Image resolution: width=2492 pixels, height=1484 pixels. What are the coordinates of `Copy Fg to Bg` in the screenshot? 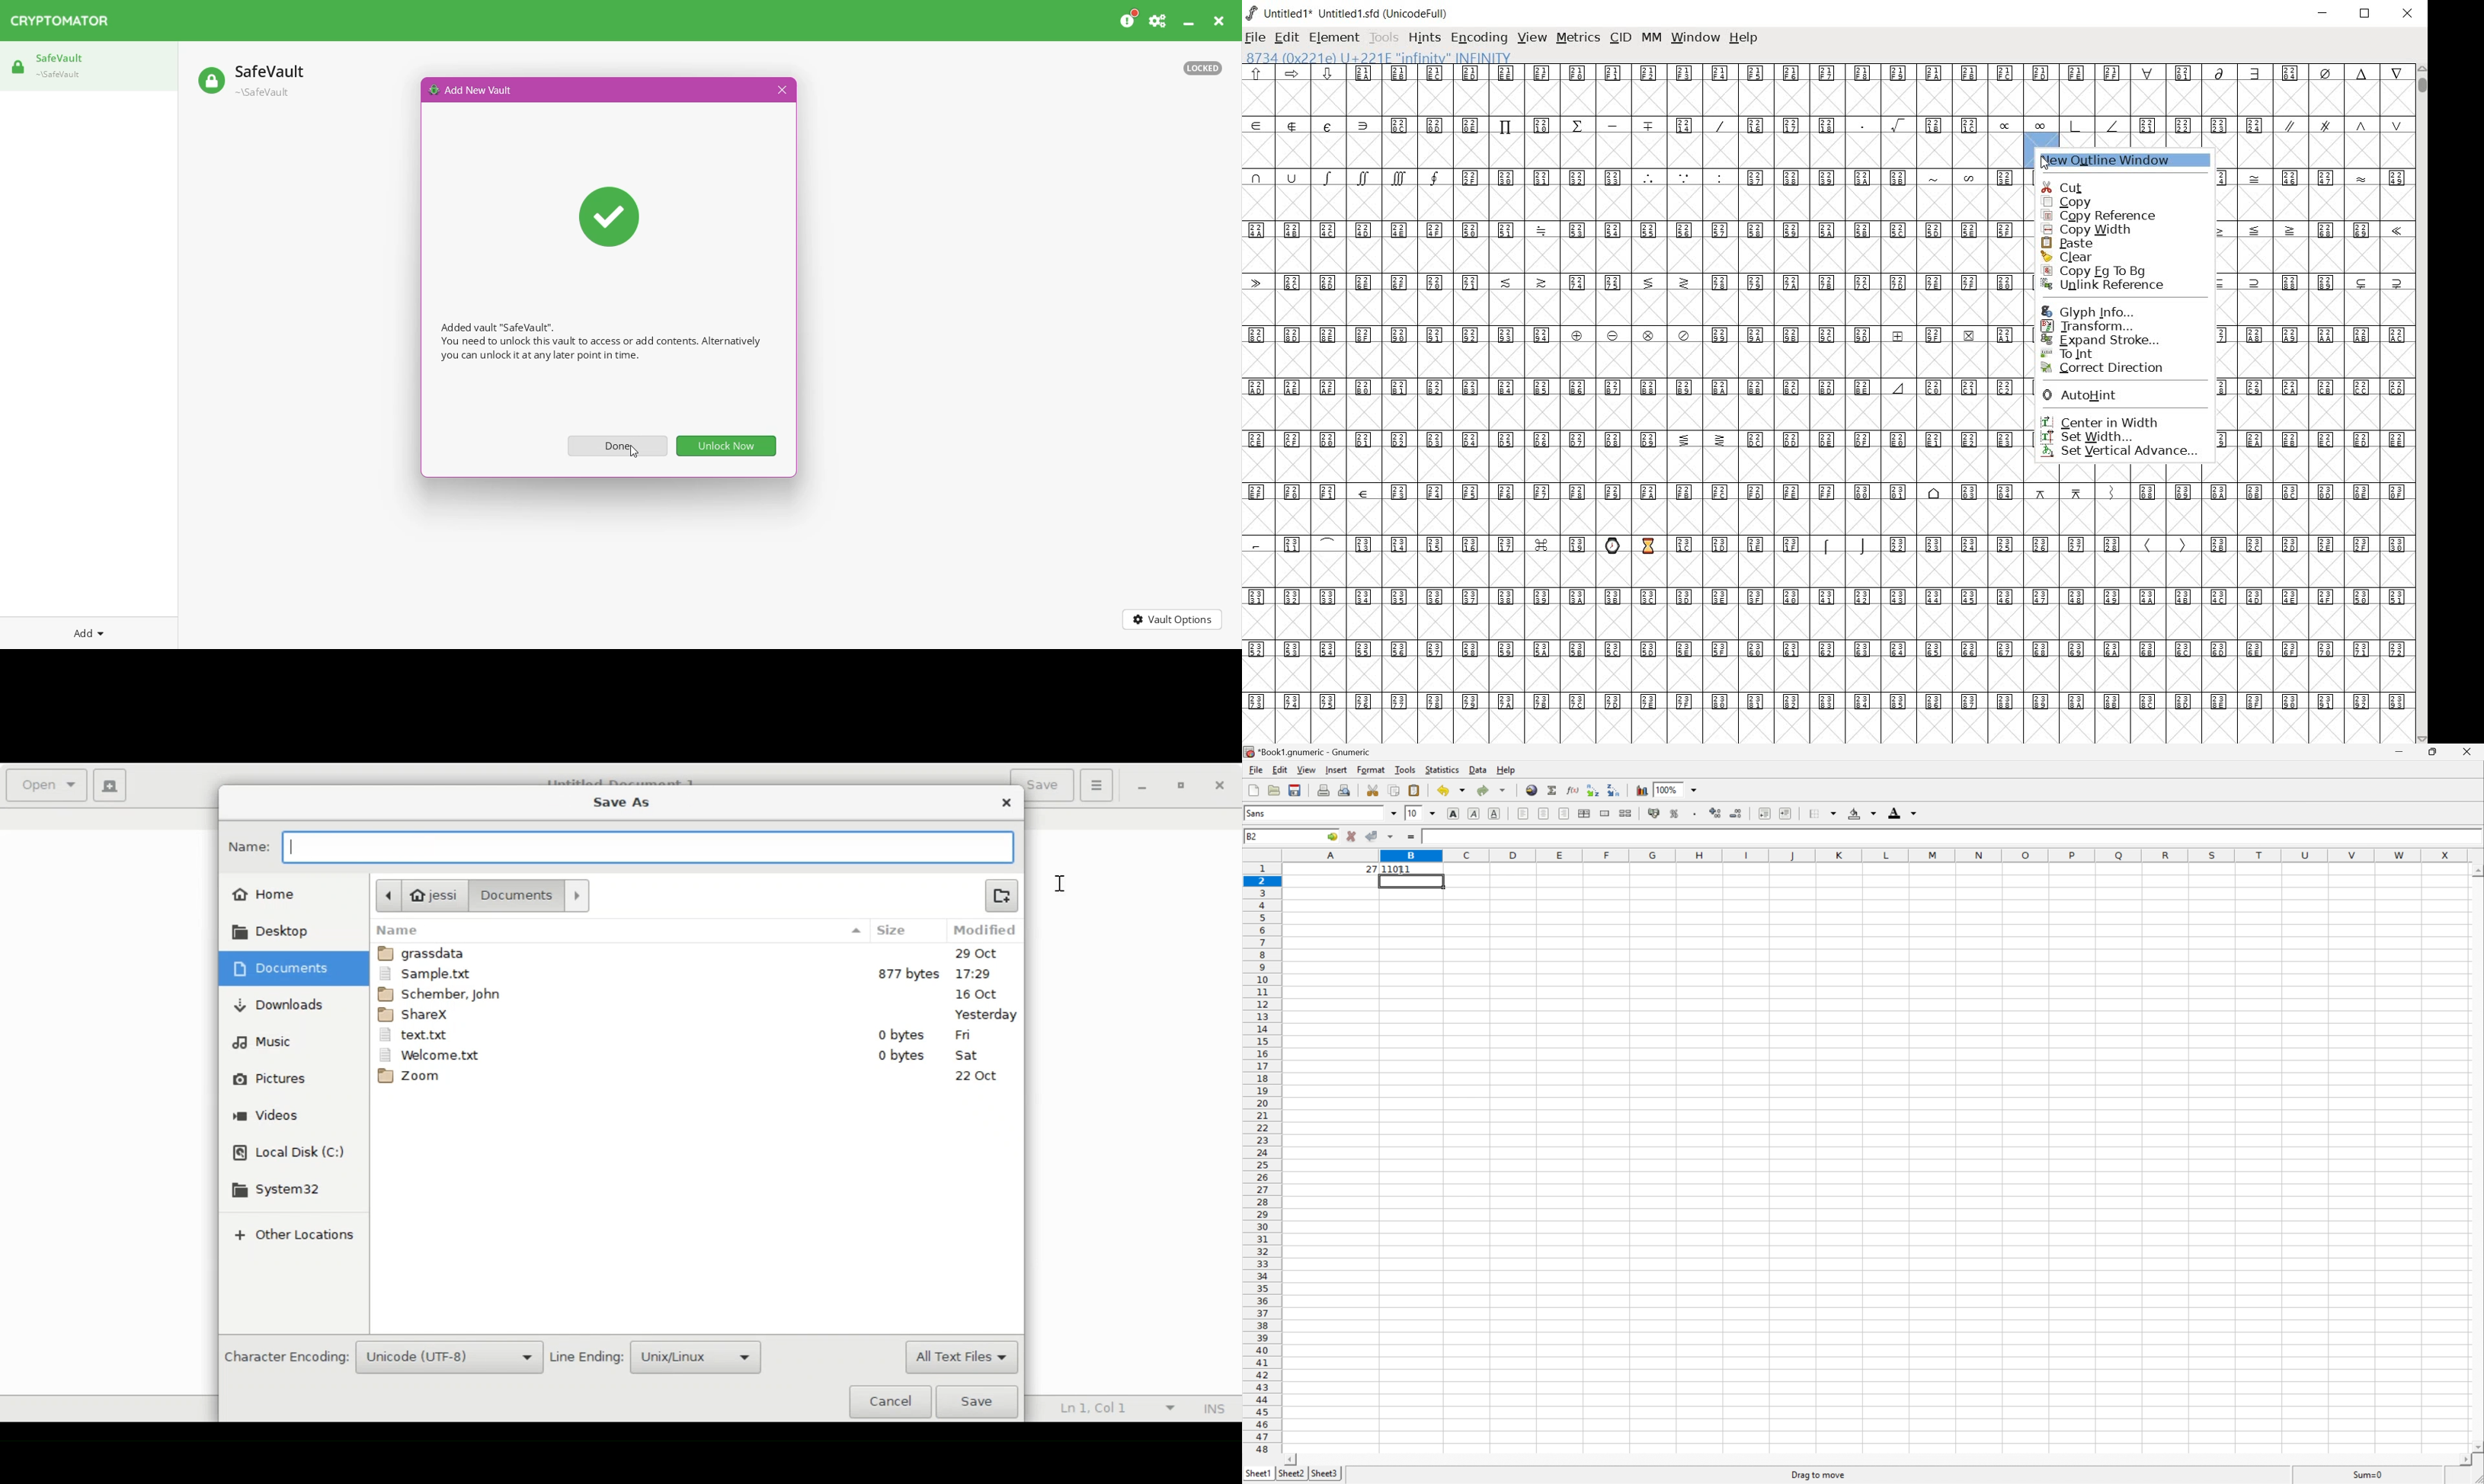 It's located at (2109, 270).